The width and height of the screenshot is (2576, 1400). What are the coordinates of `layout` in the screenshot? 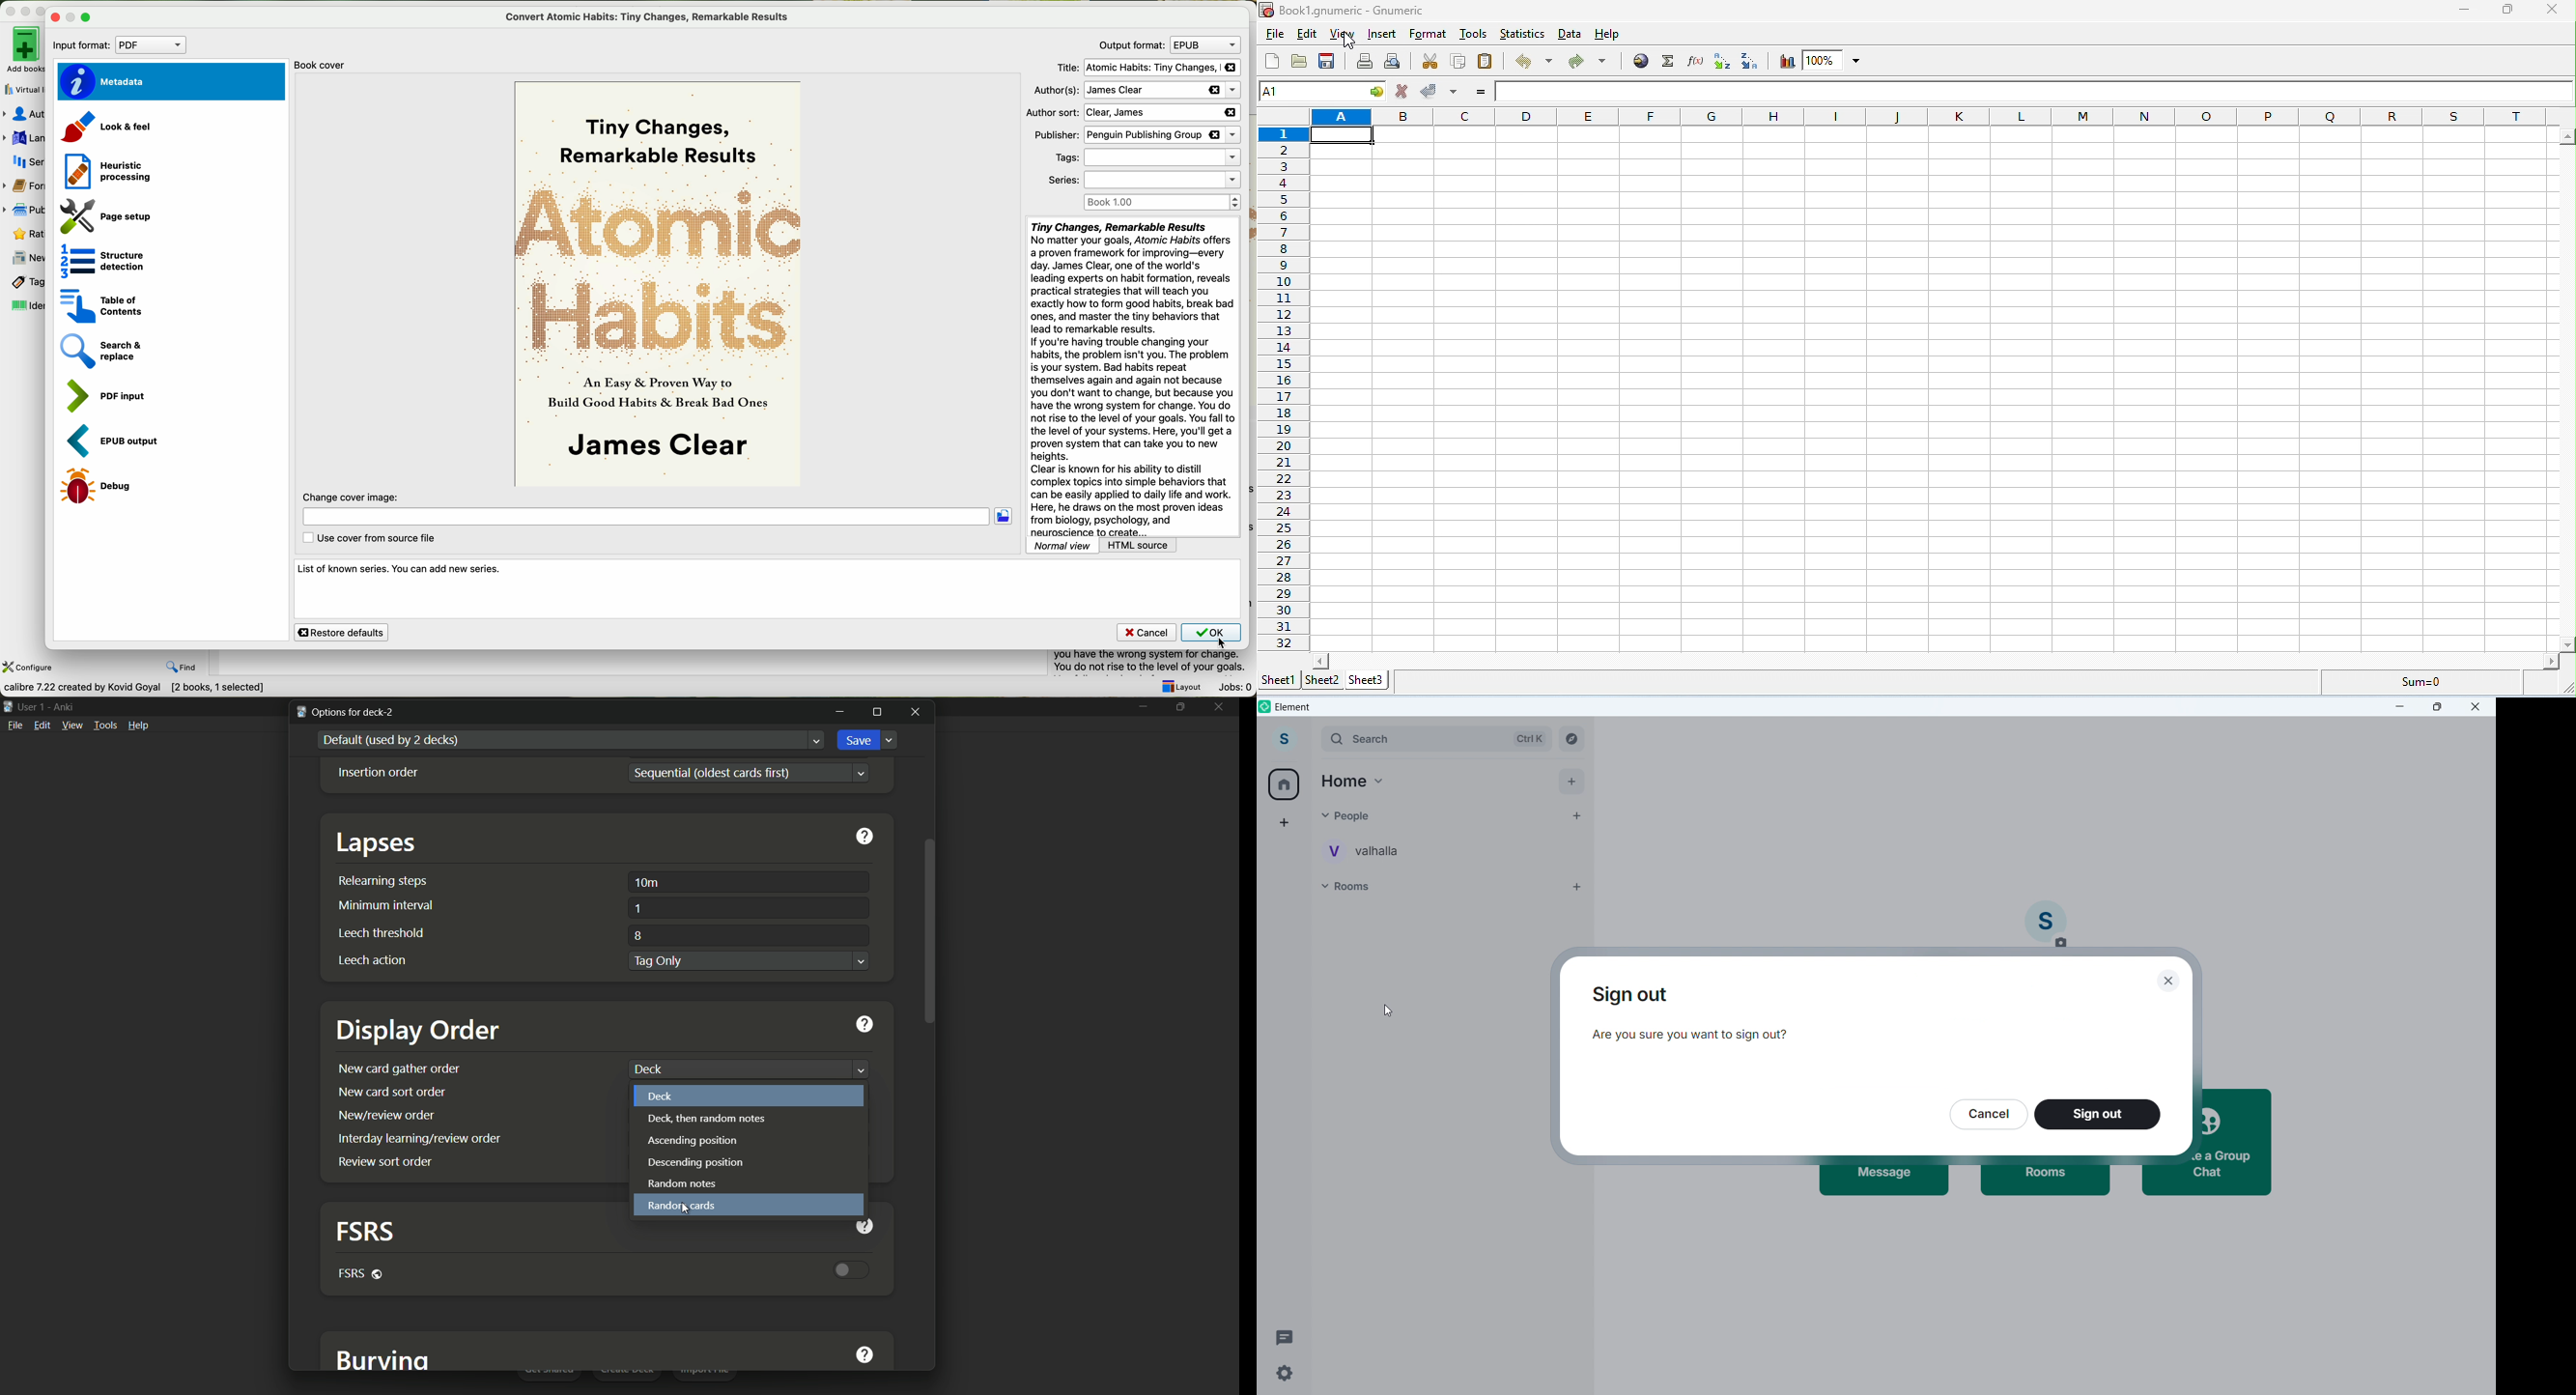 It's located at (1181, 687).